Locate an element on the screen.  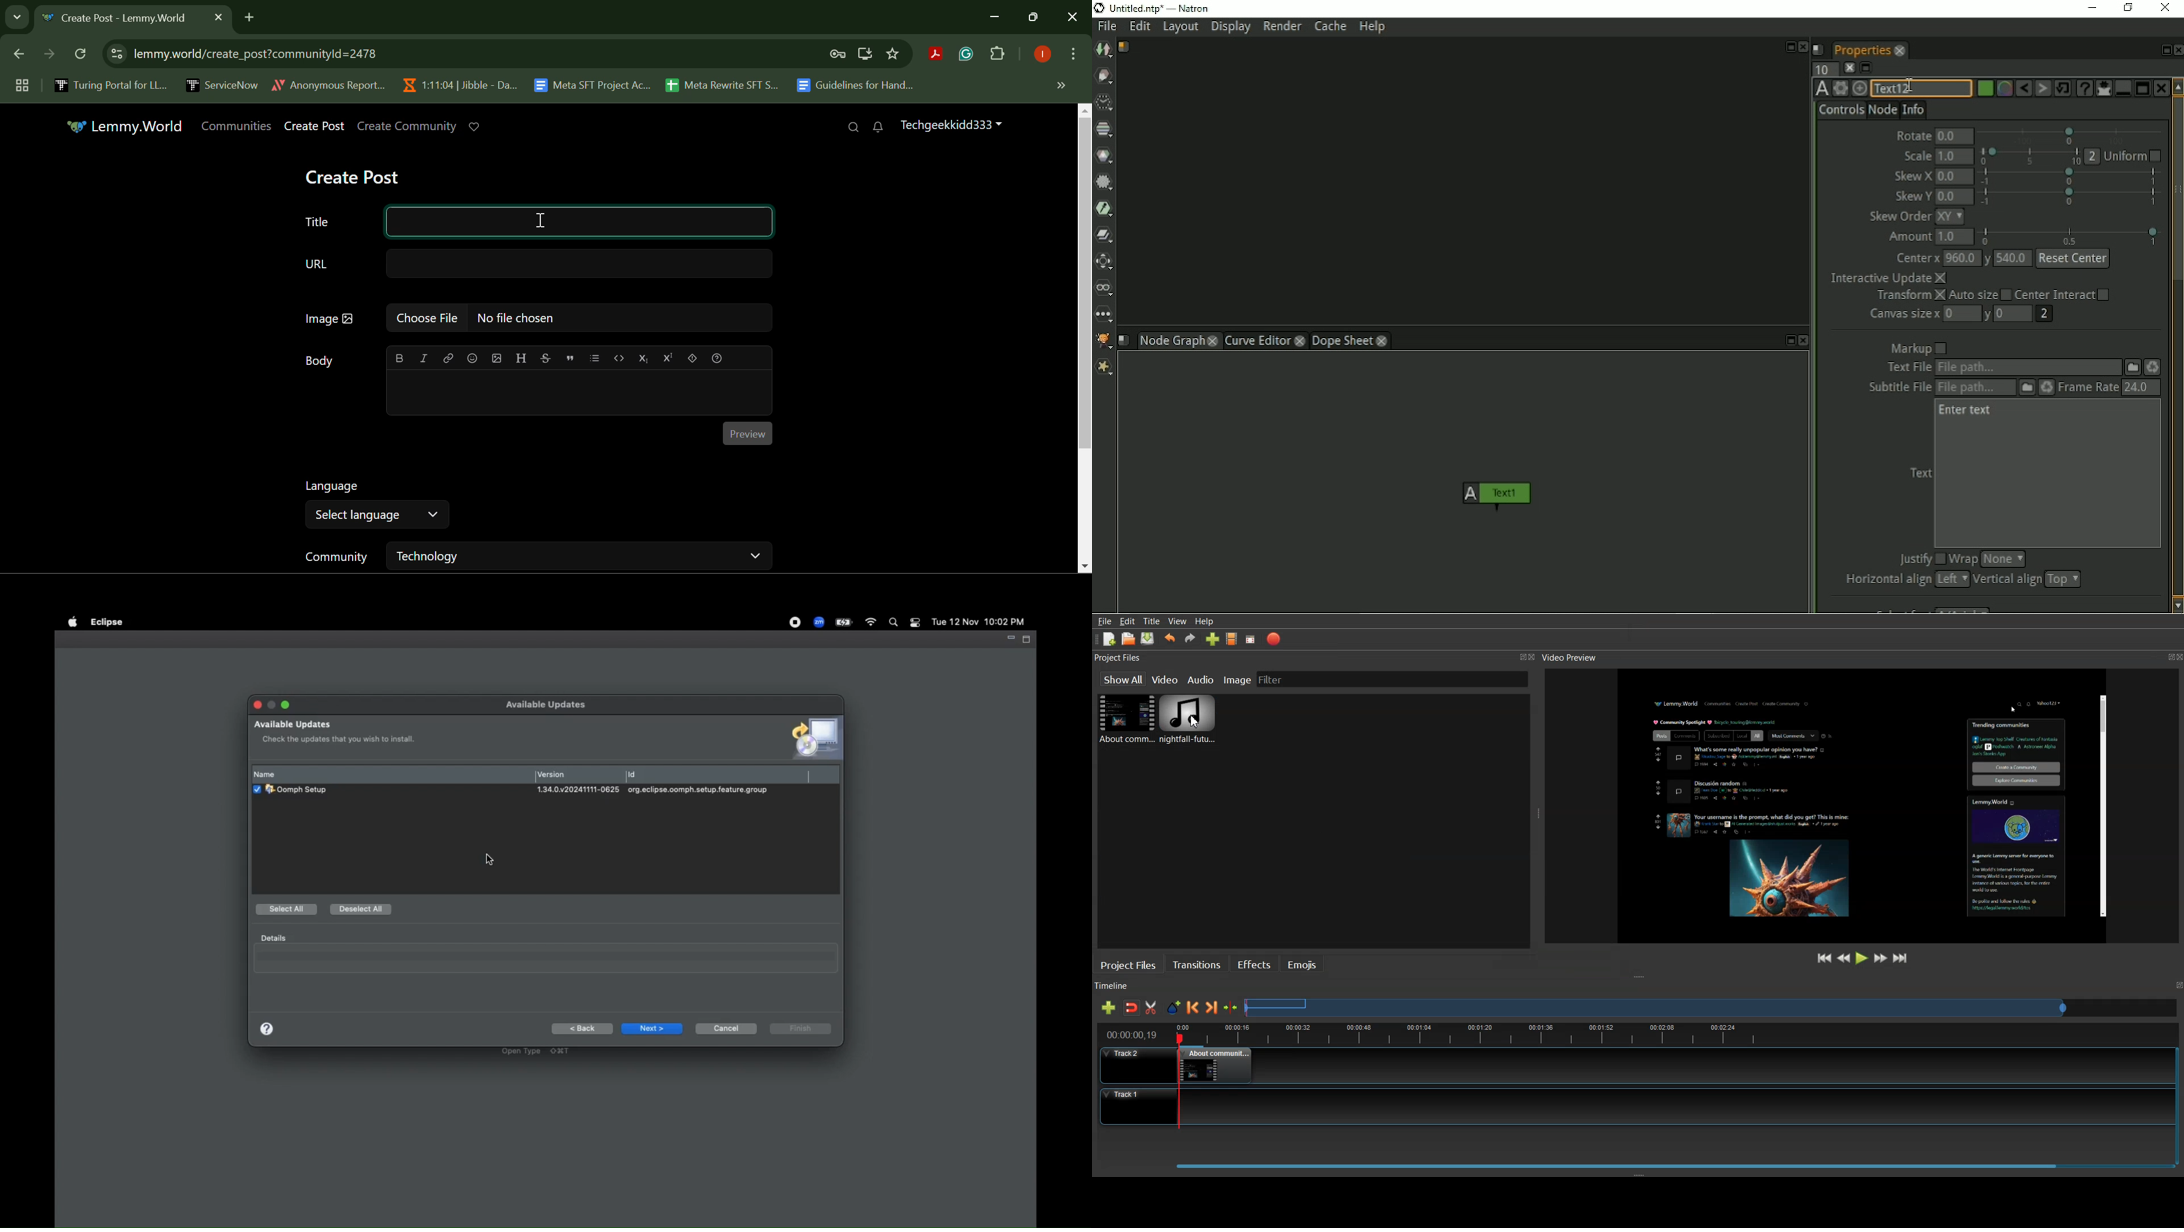
Cursor is located at coordinates (1195, 722).